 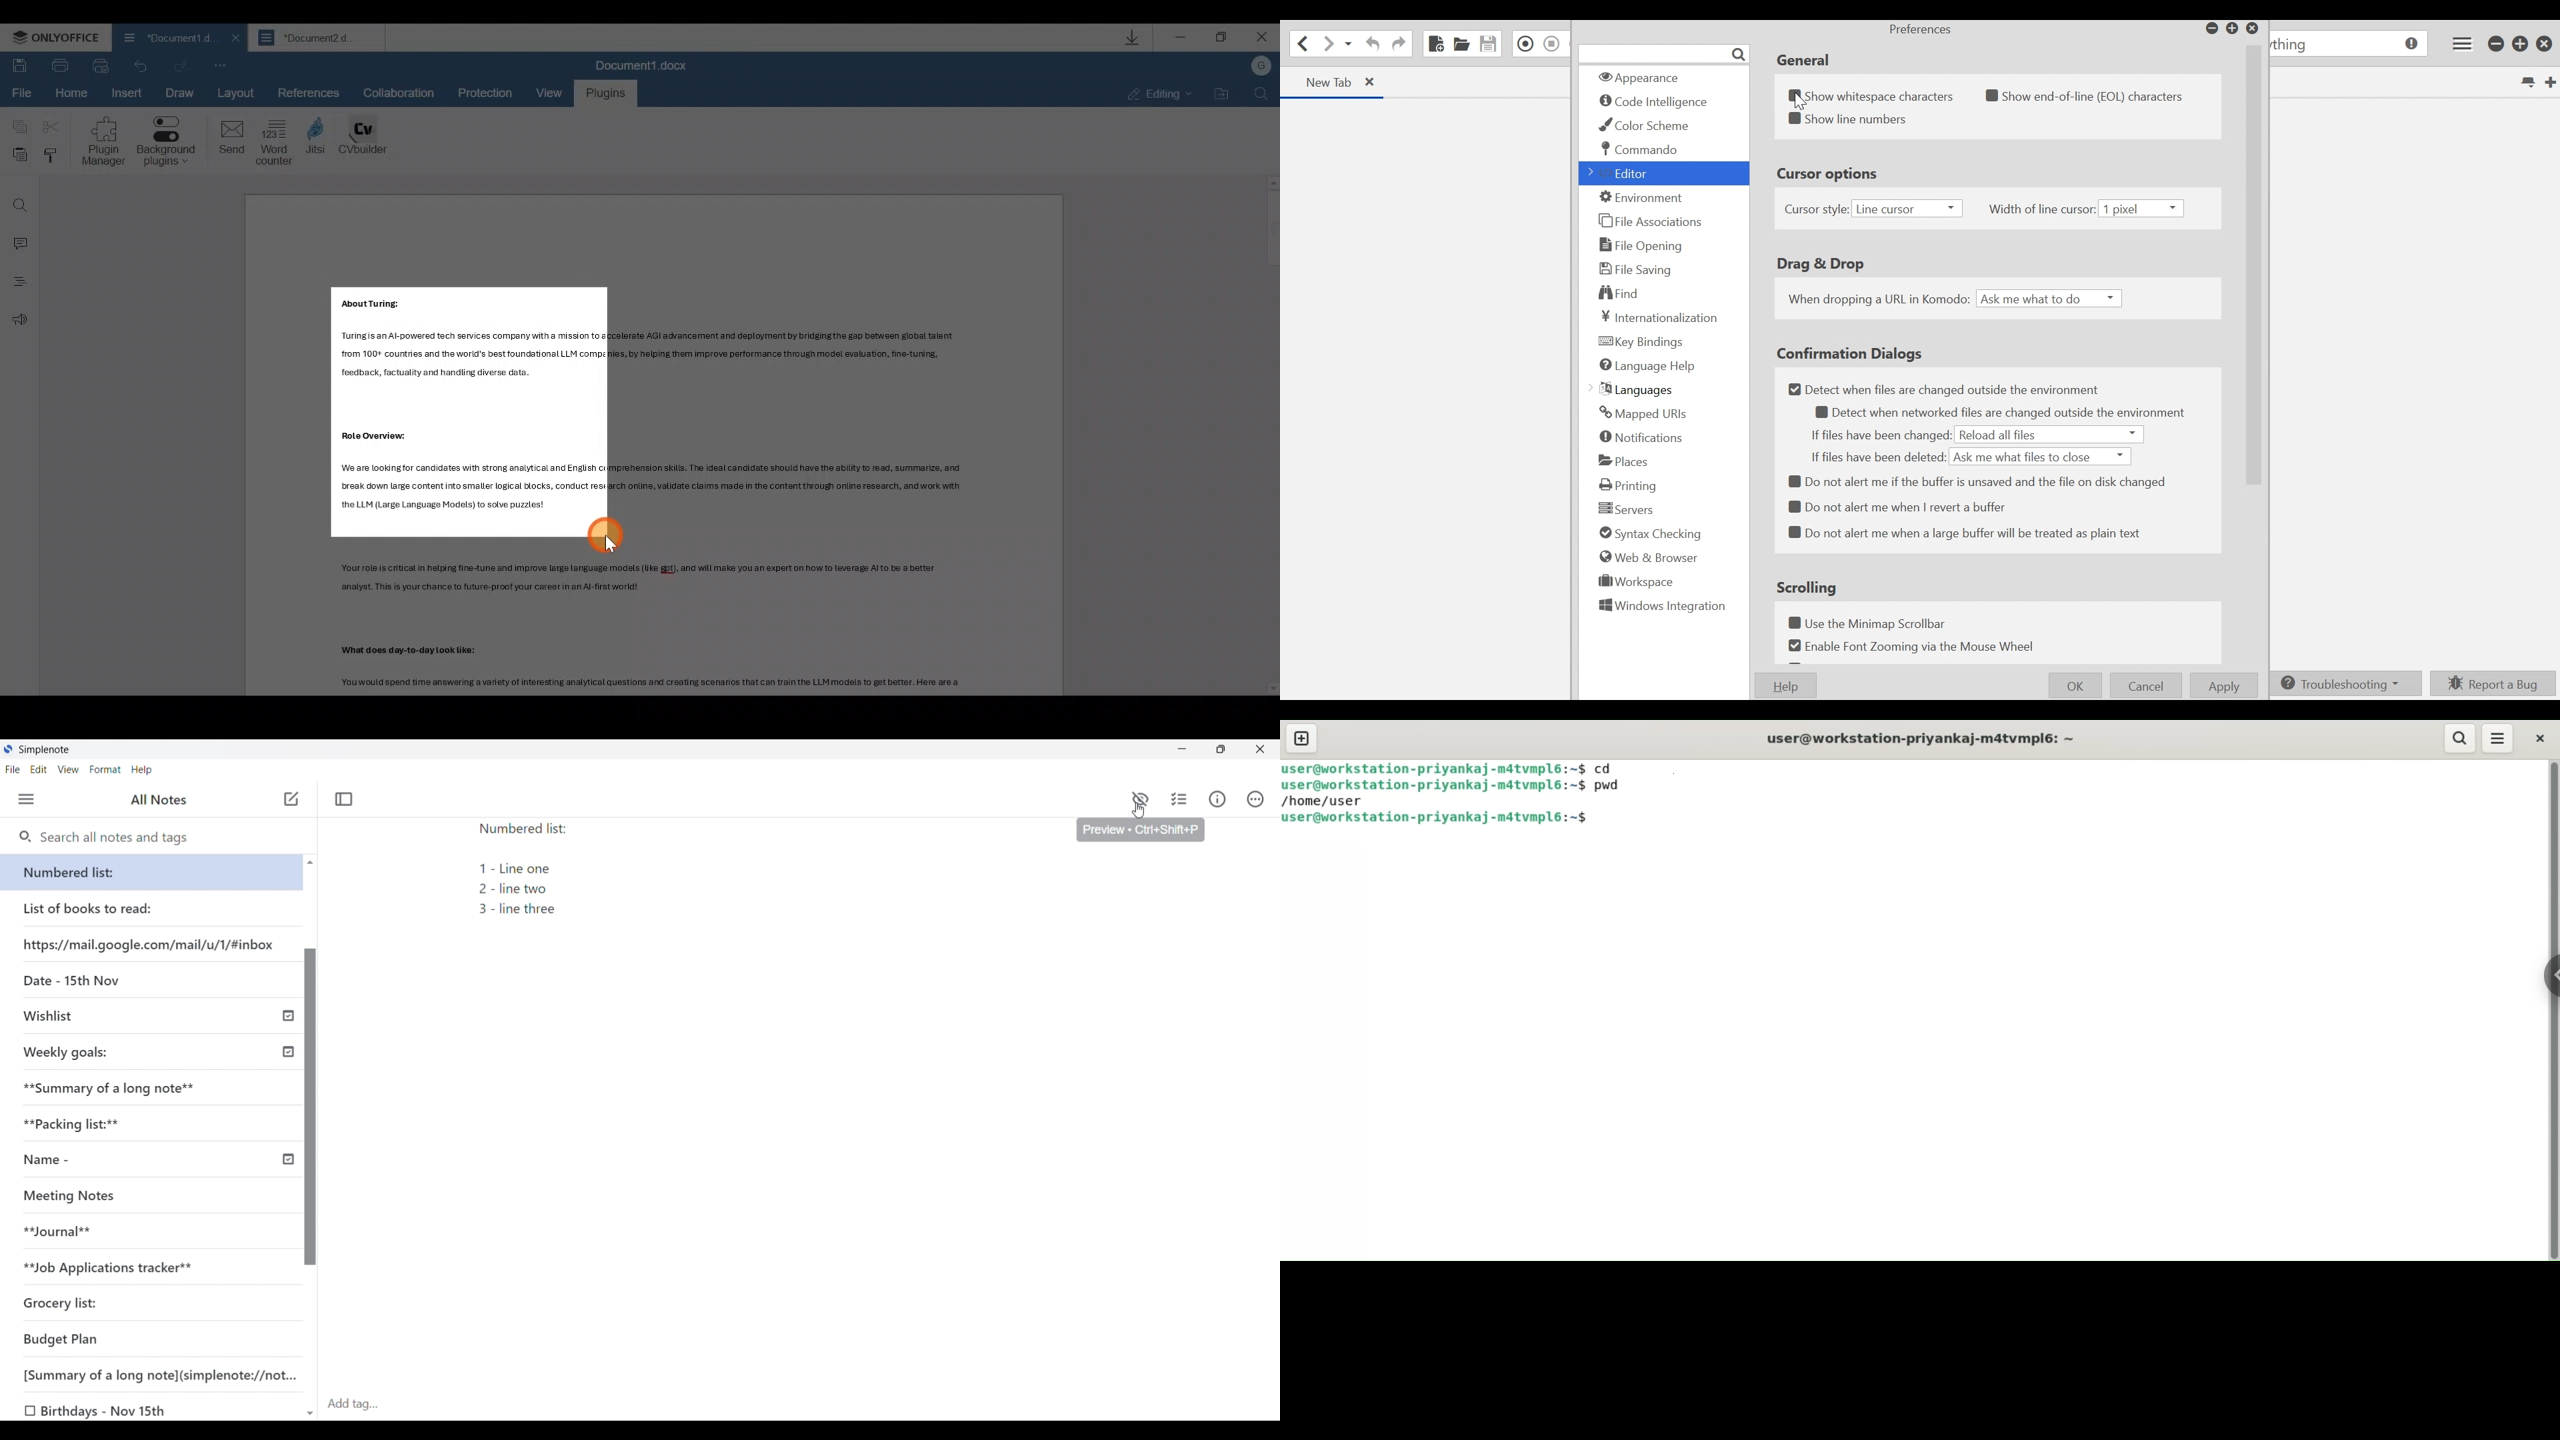 I want to click on Cursor style:, so click(x=1813, y=210).